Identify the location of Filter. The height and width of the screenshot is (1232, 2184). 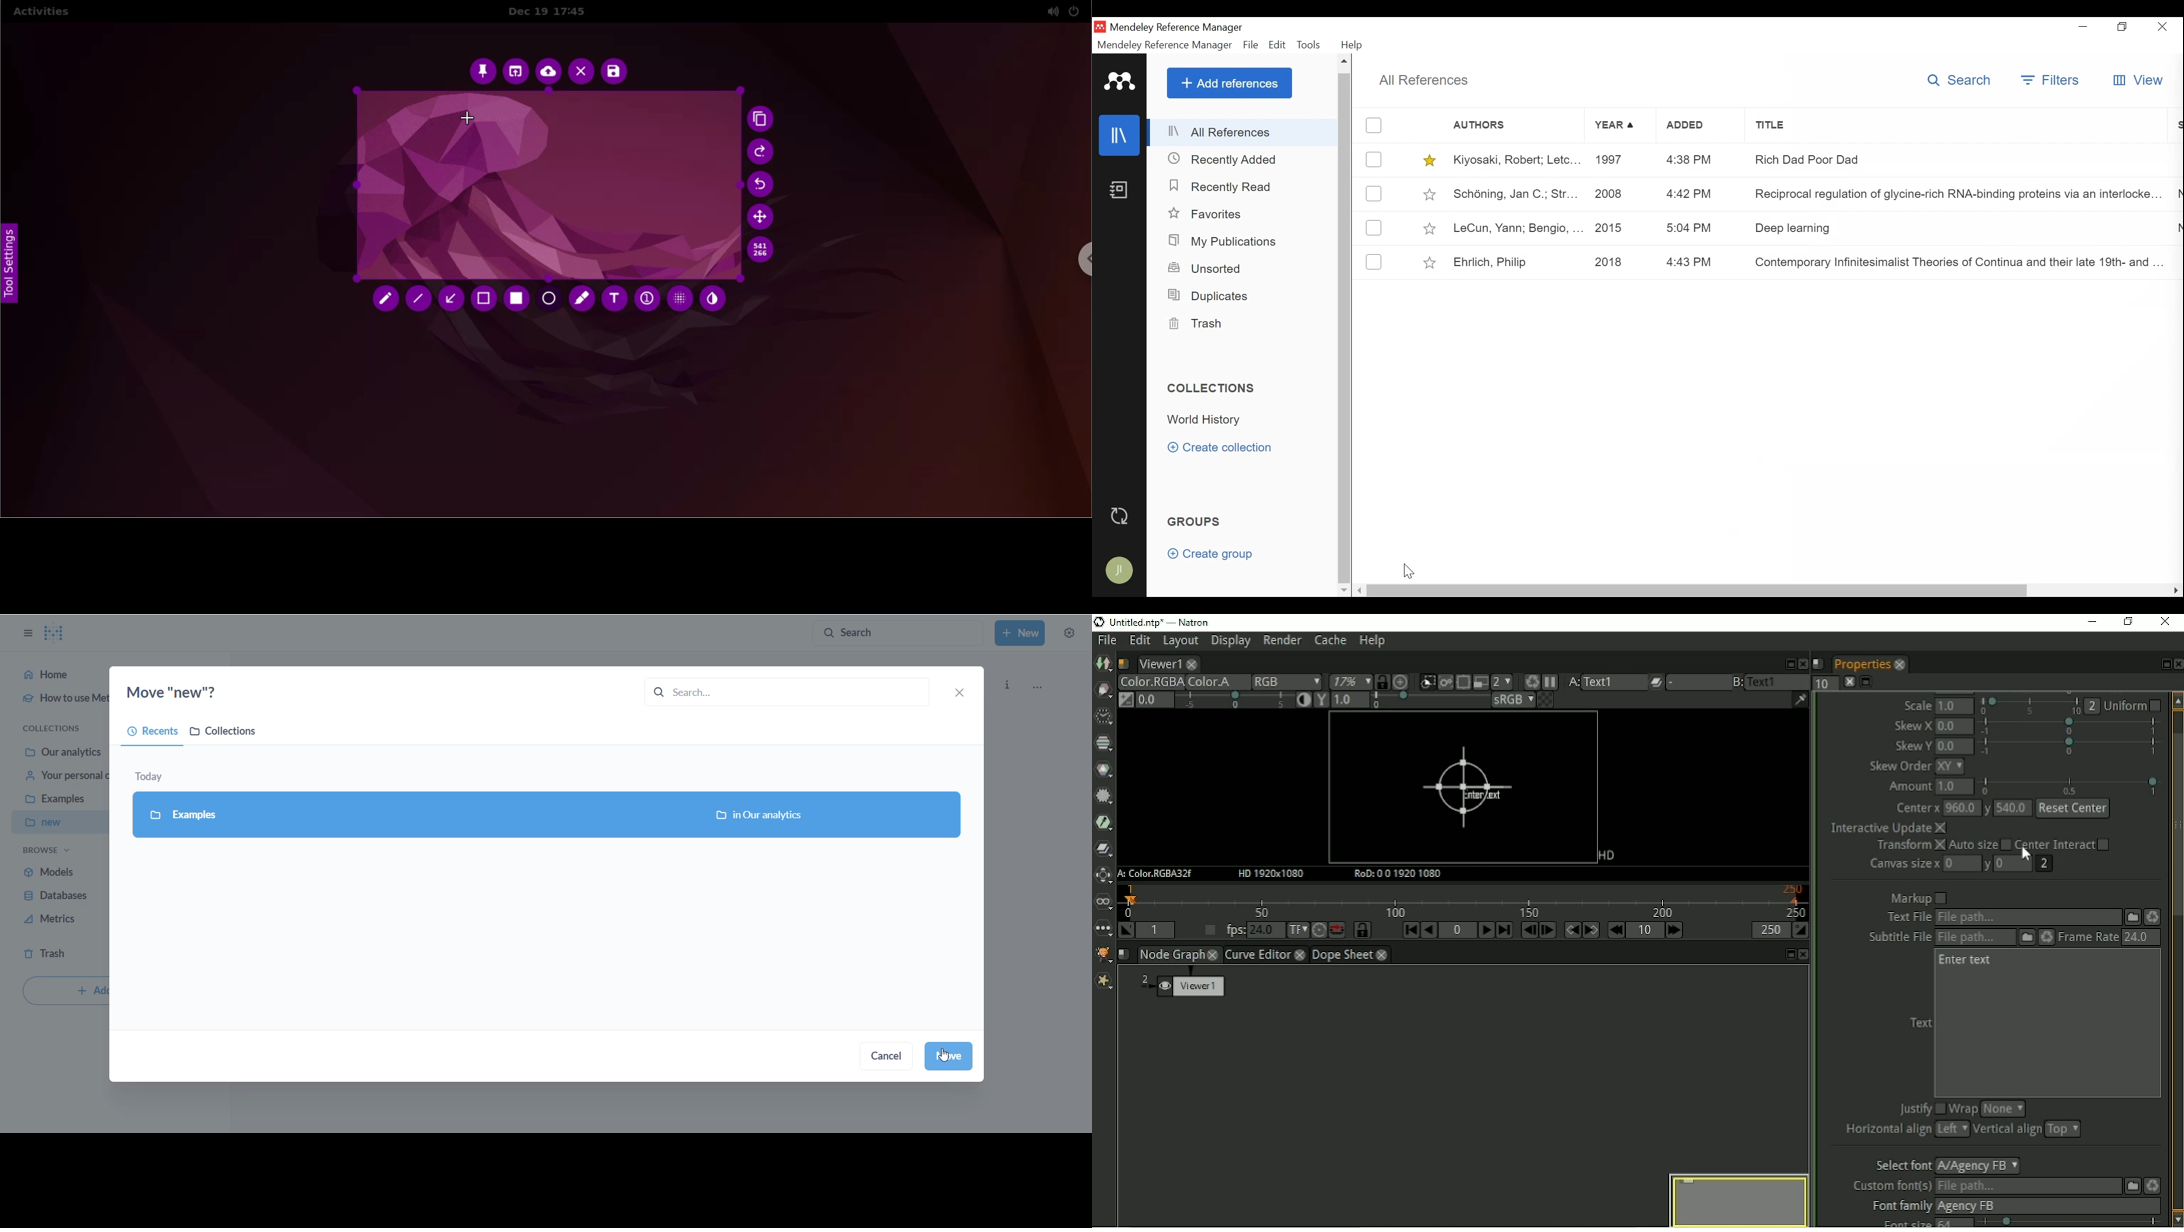
(2052, 81).